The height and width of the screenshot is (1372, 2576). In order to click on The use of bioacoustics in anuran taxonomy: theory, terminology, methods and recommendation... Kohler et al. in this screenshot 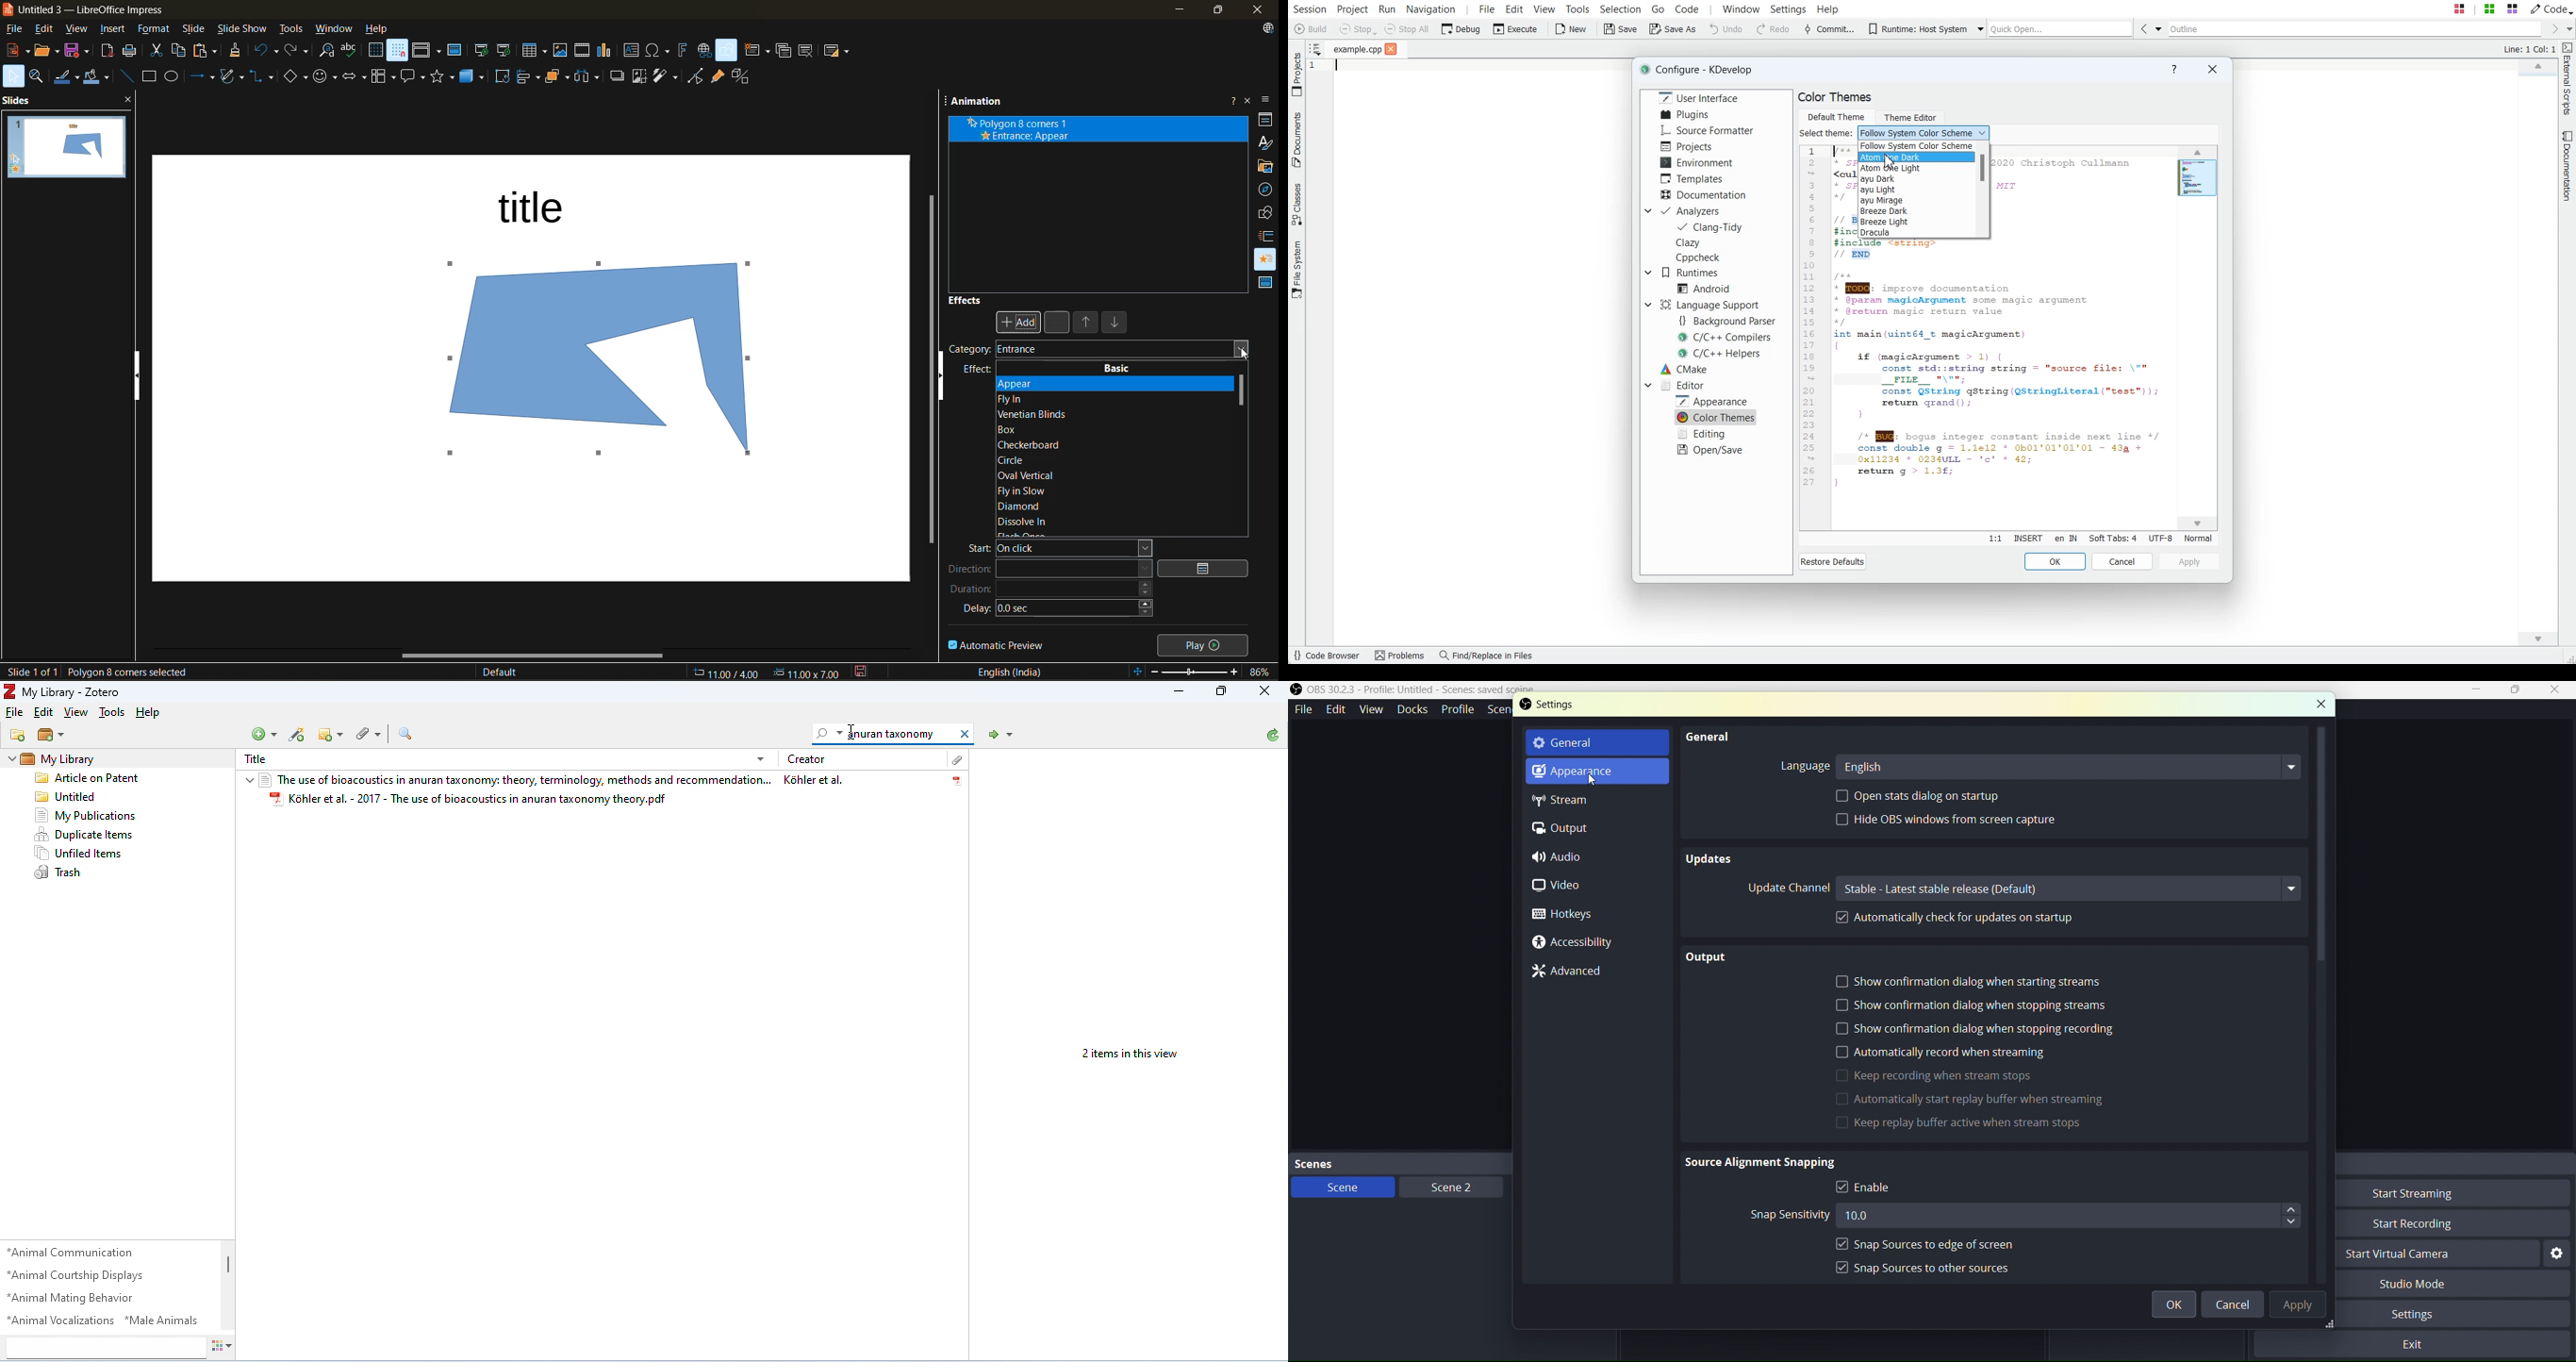, I will do `click(603, 779)`.